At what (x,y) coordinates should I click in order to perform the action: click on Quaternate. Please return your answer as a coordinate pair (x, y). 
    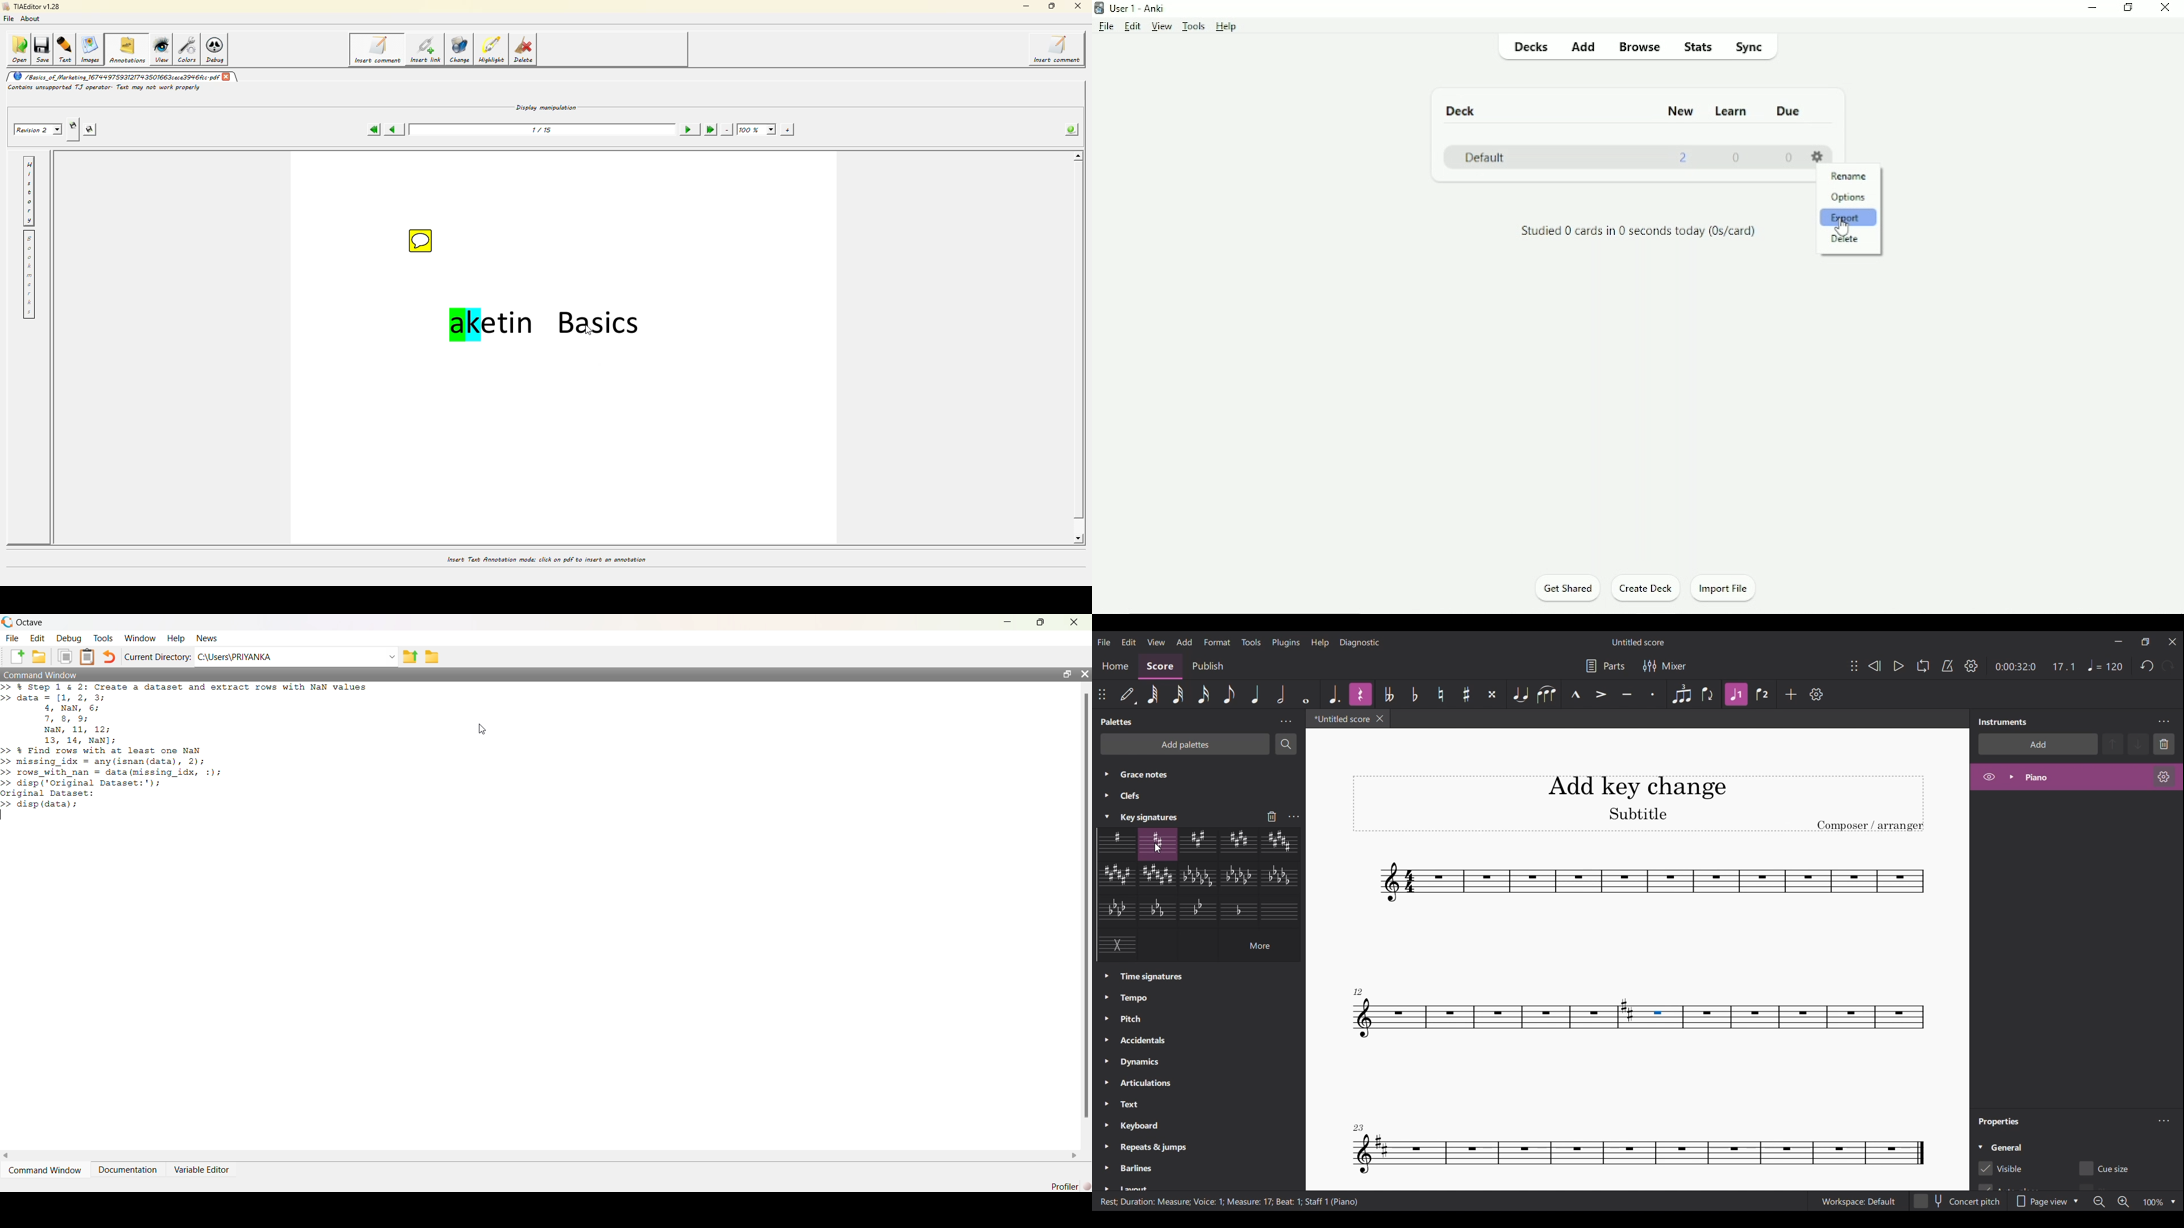
    Looking at the image, I should click on (2106, 666).